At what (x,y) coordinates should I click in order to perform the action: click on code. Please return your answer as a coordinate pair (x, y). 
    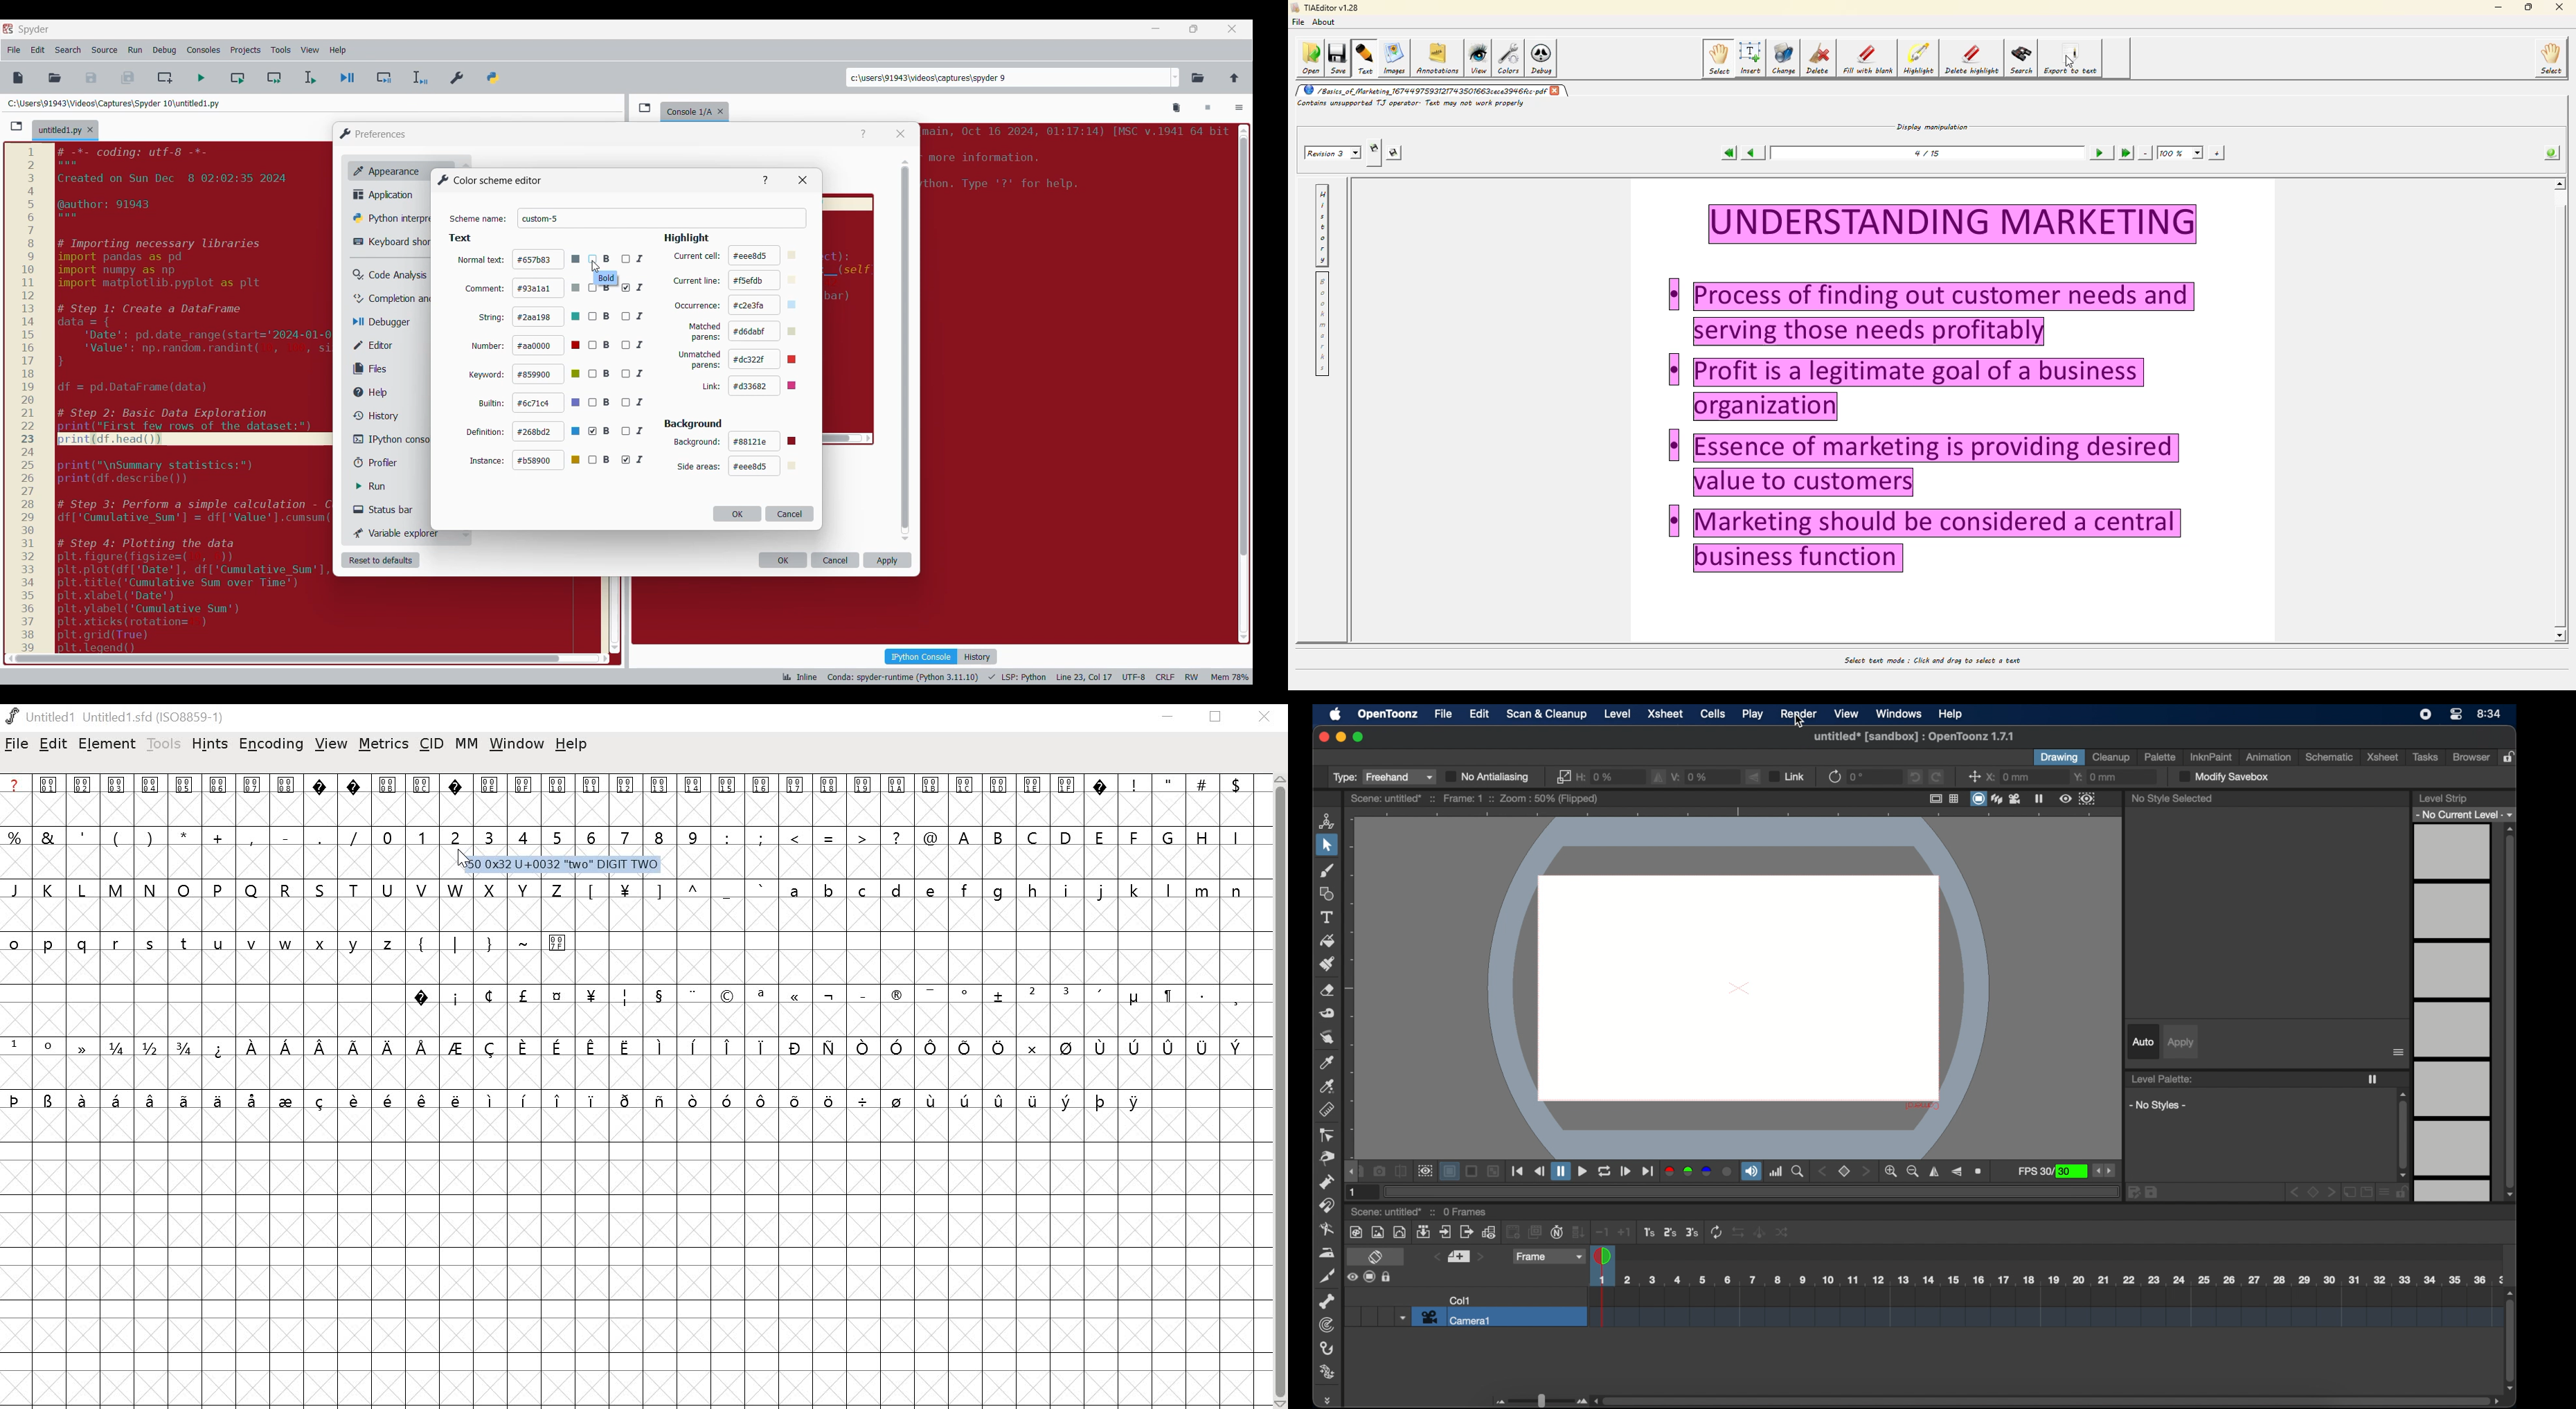
    Looking at the image, I should click on (196, 397).